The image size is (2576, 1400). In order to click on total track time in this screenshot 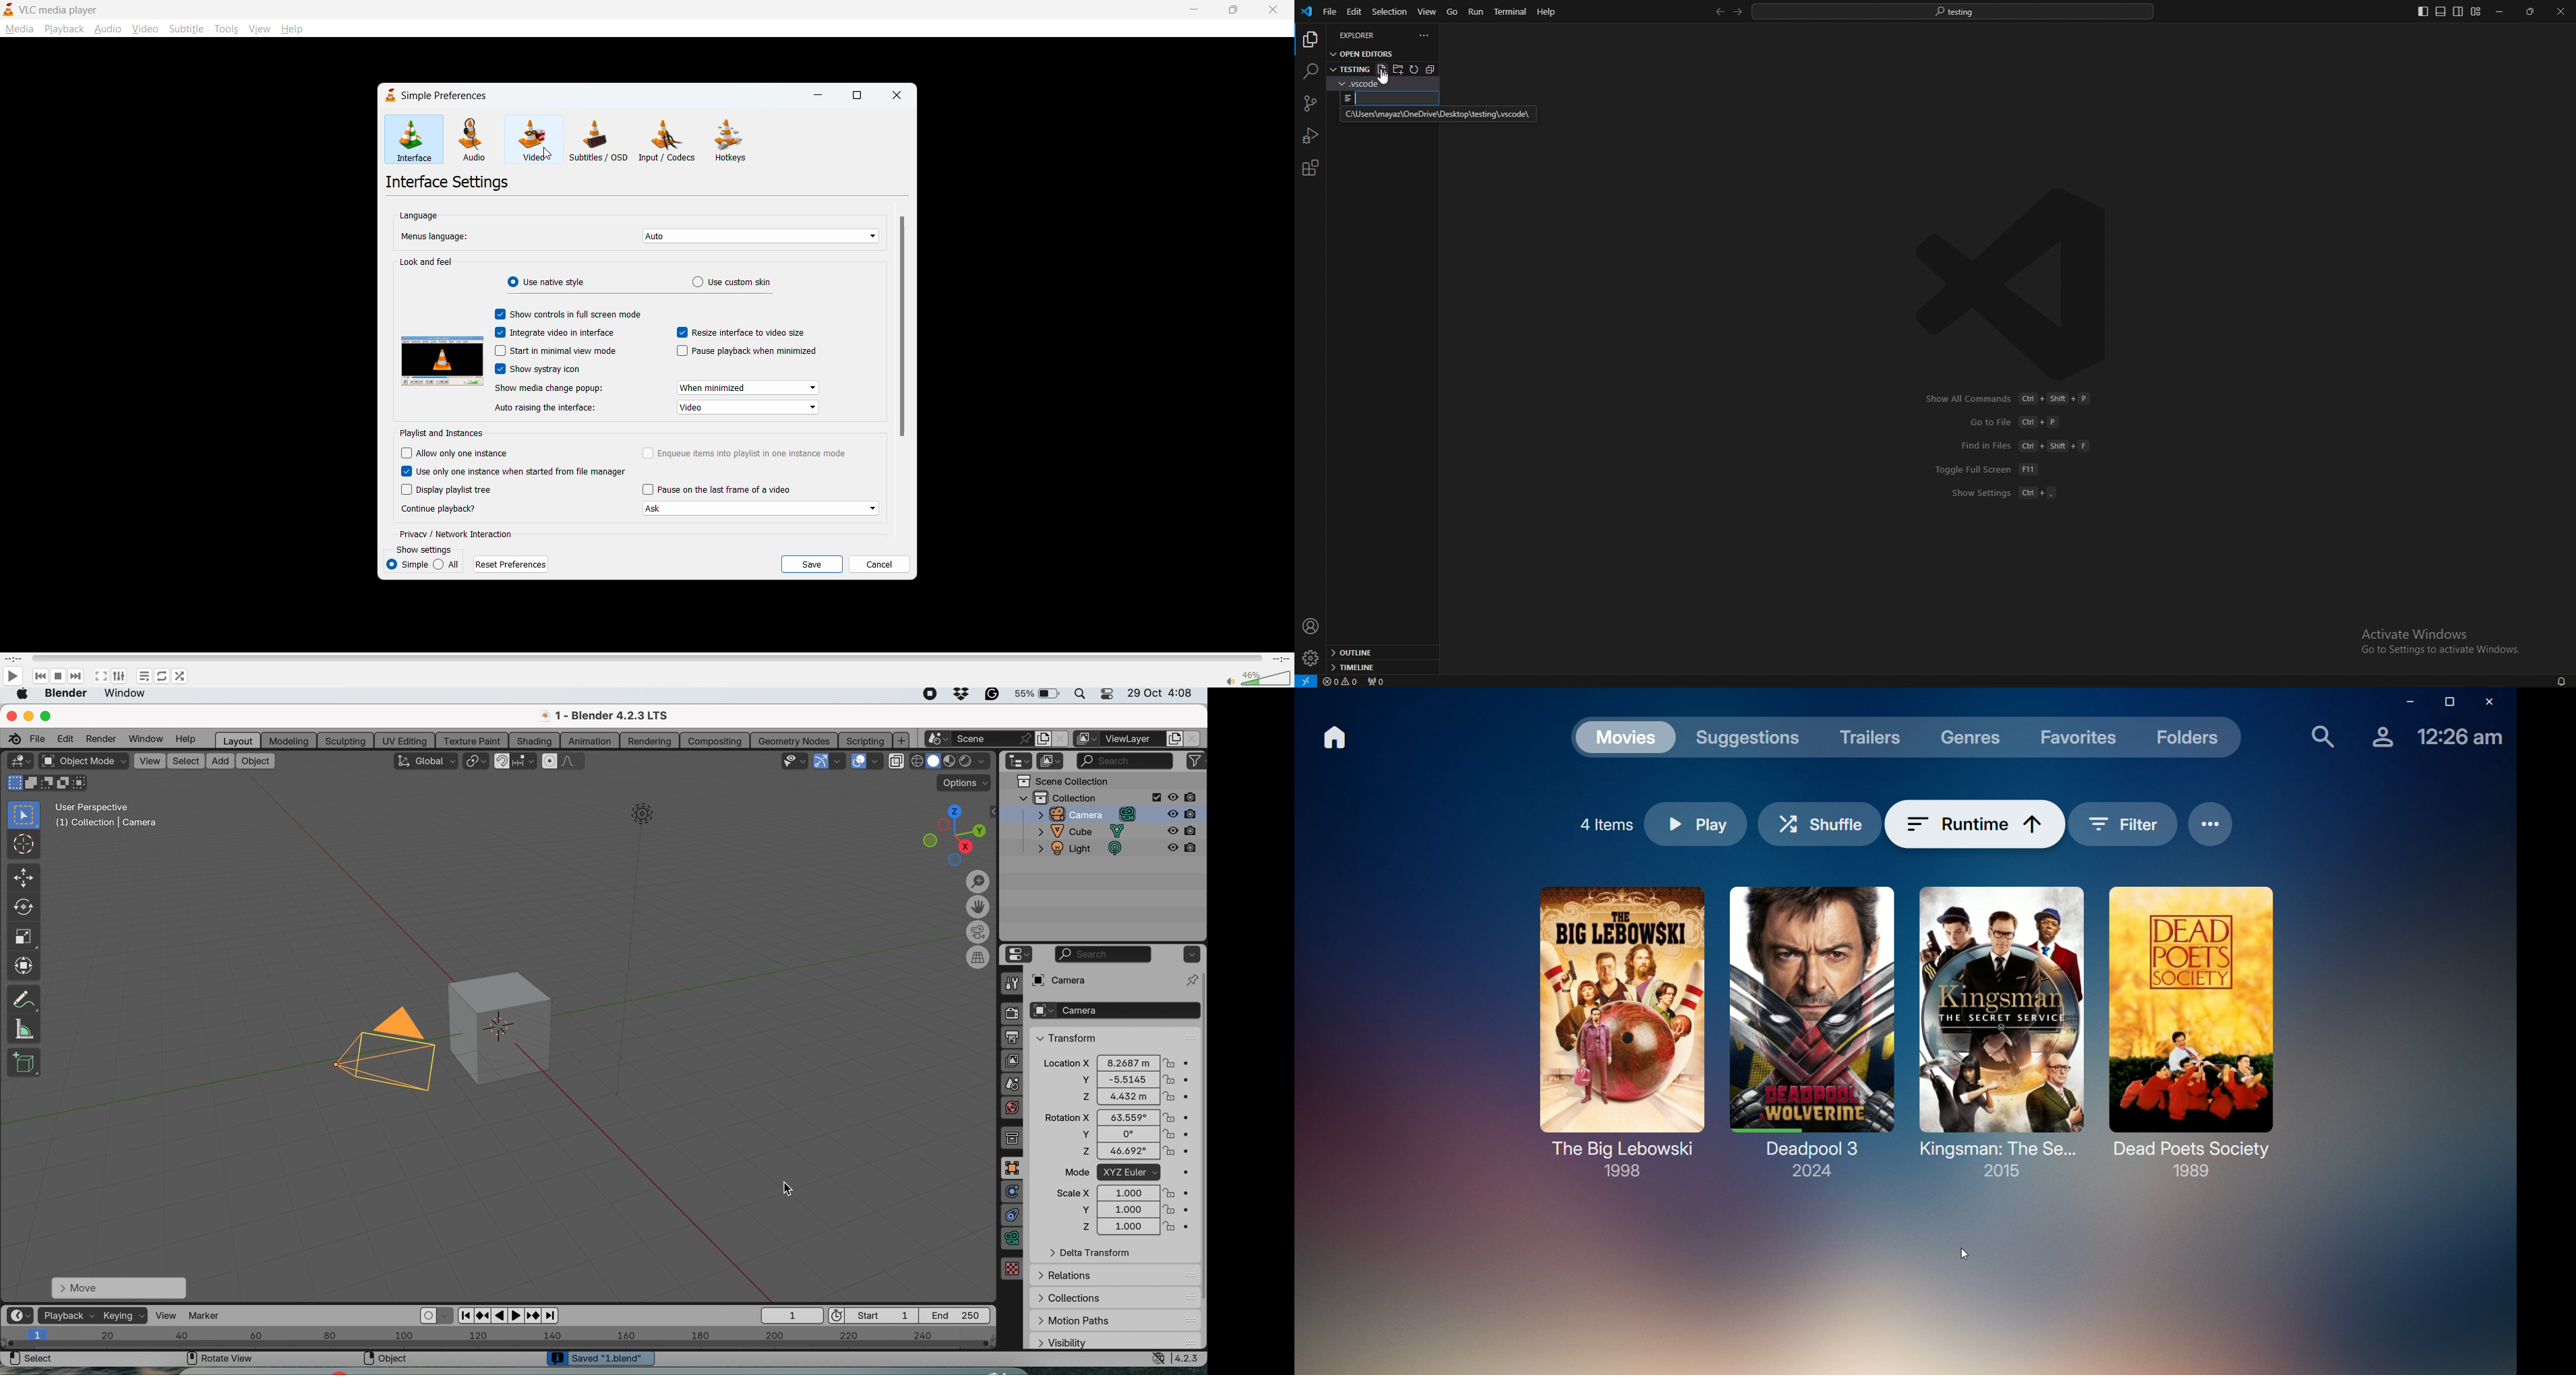, I will do `click(1280, 659)`.